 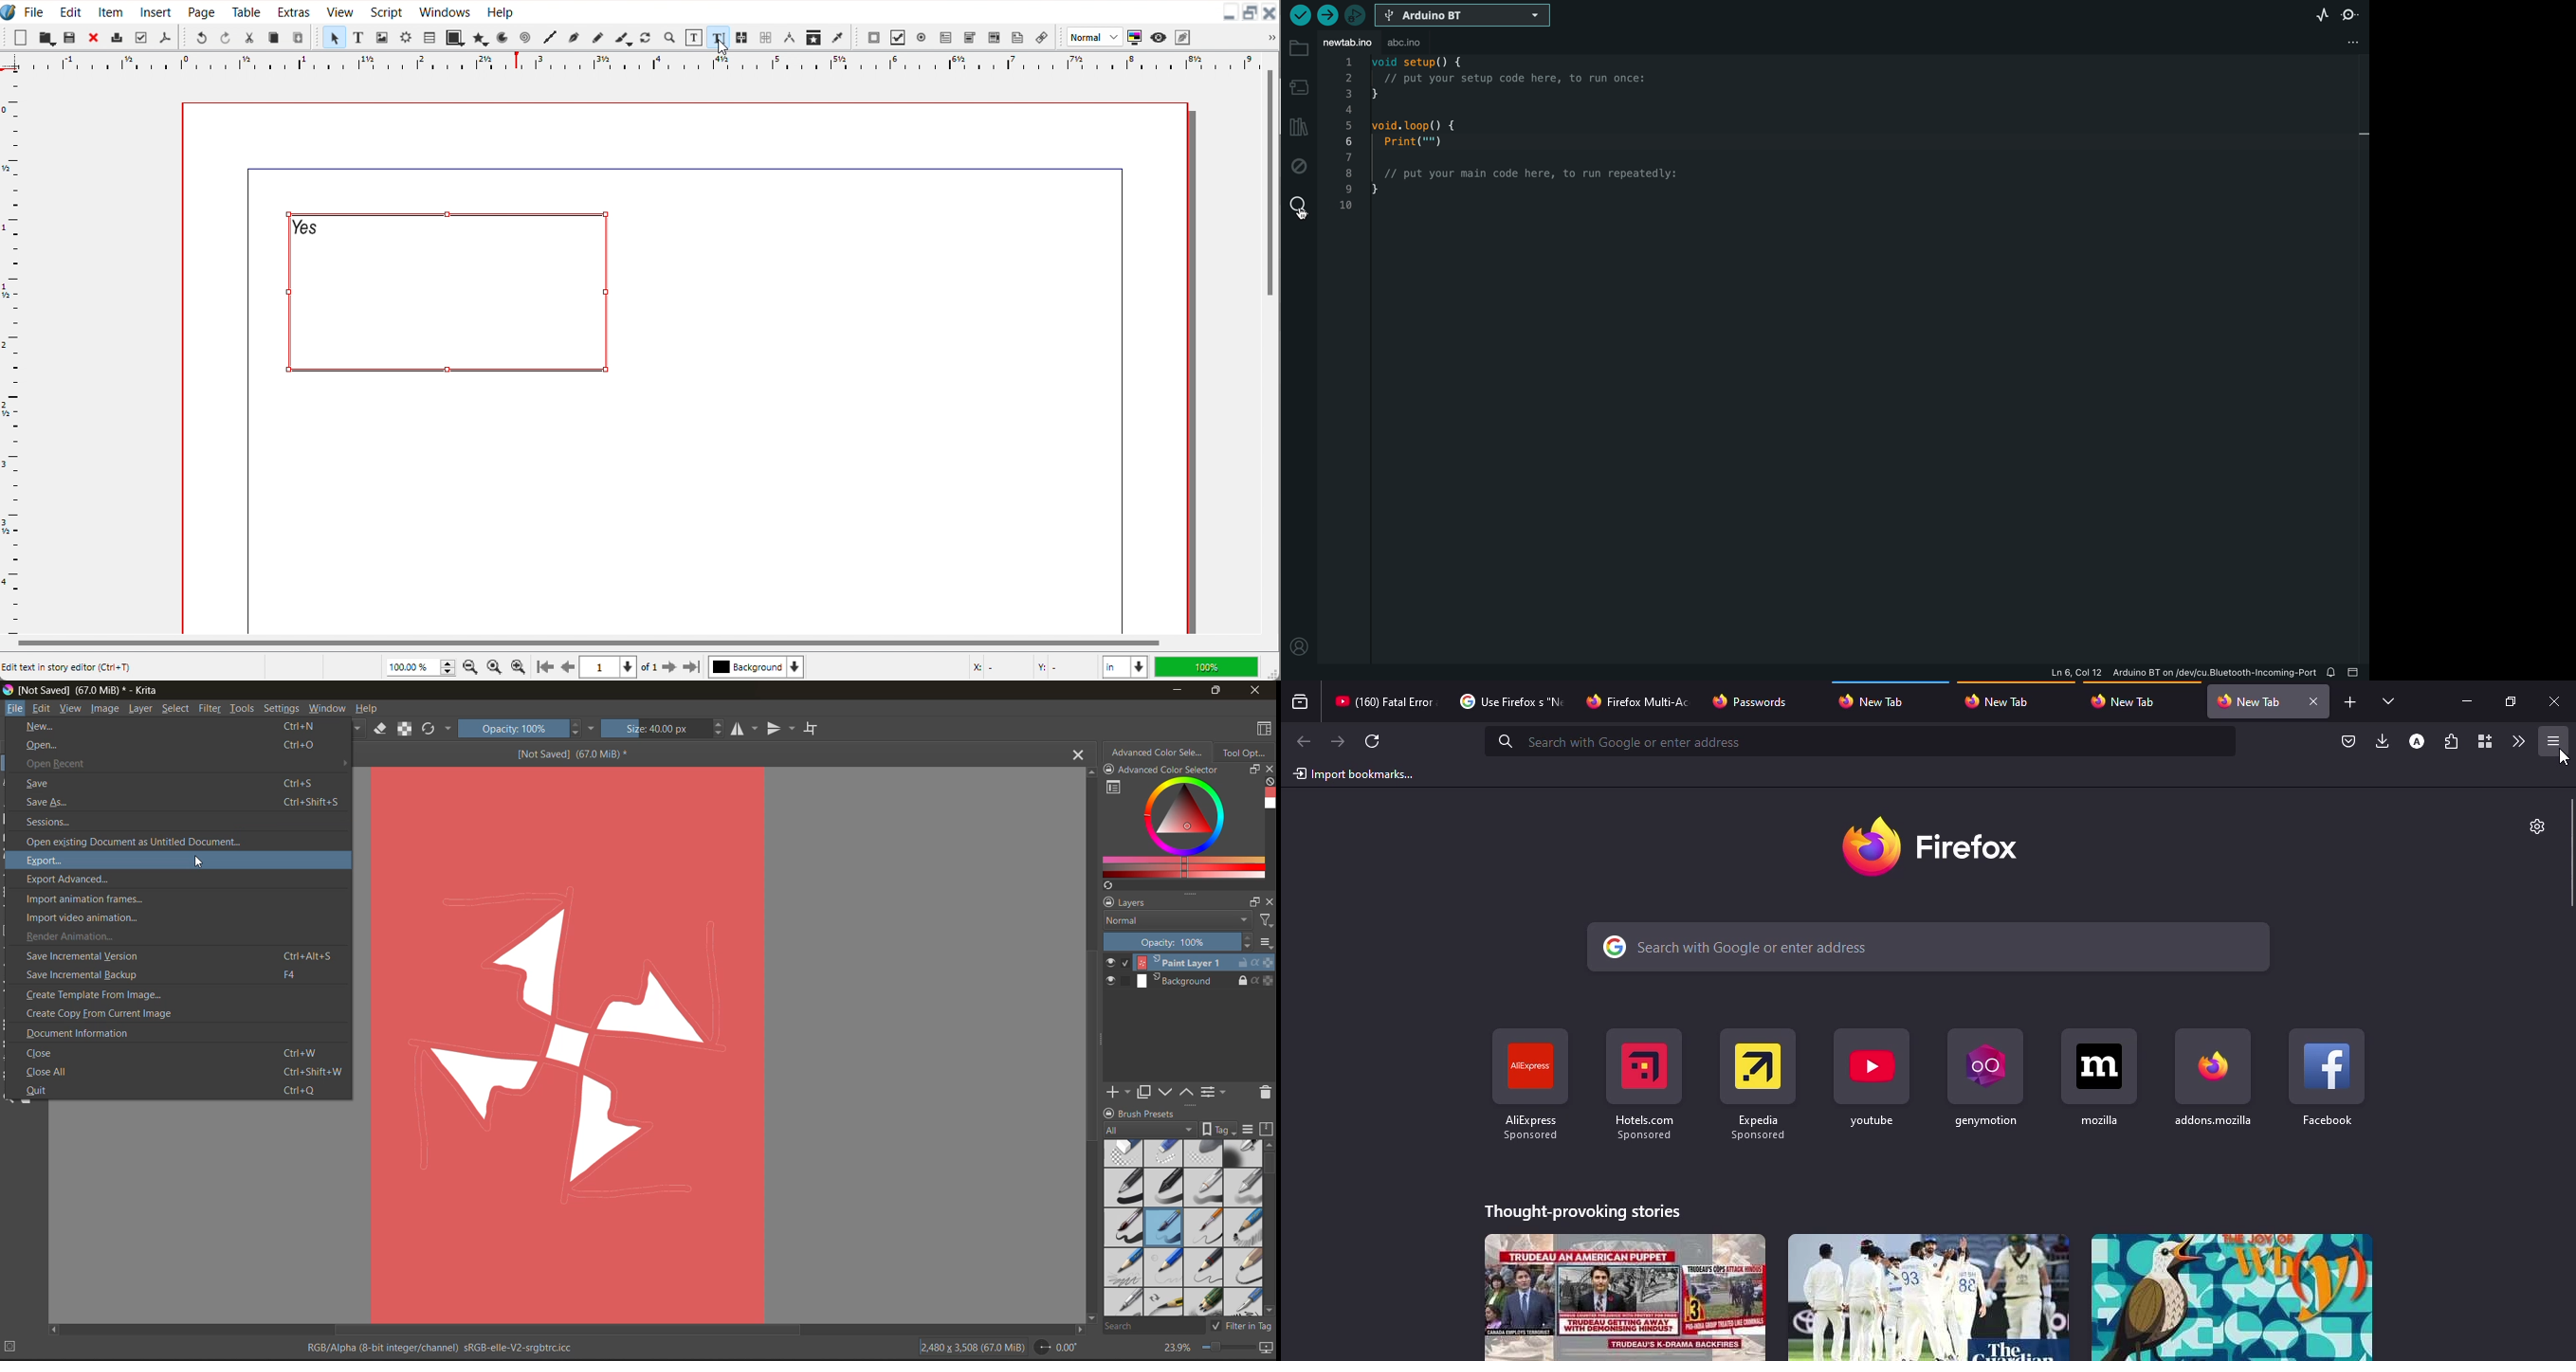 I want to click on new, so click(x=171, y=728).